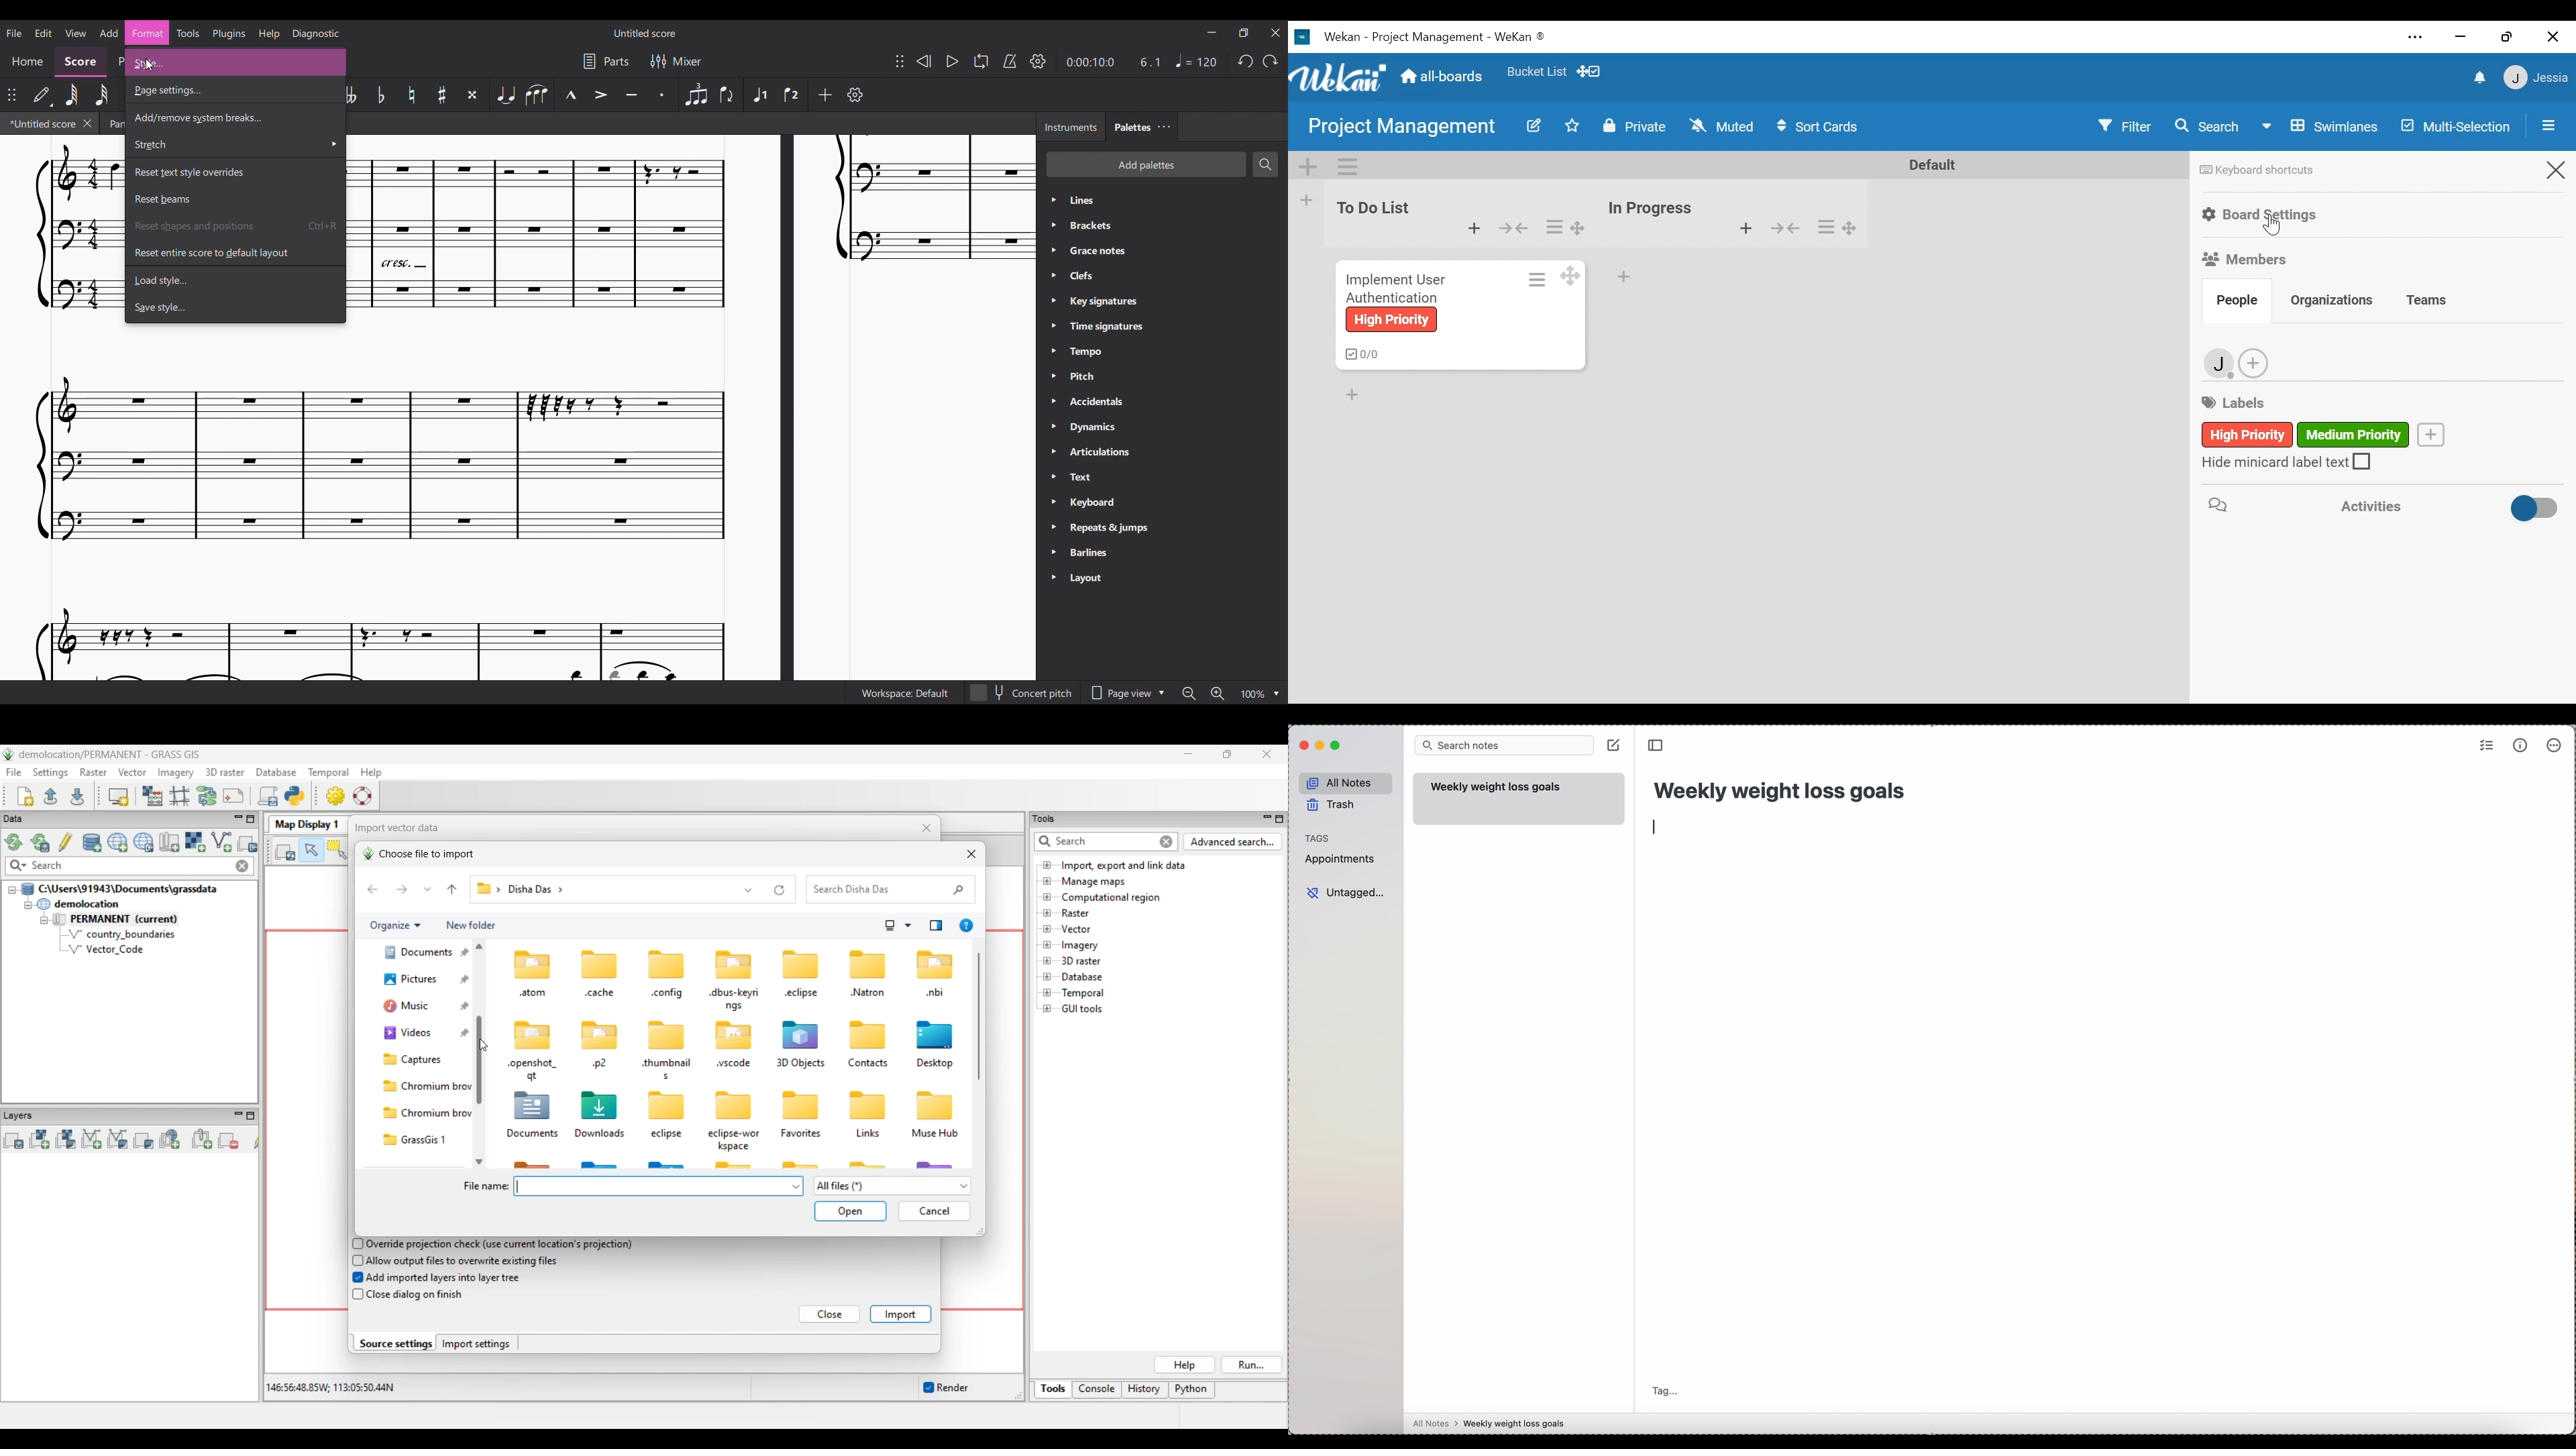  I want to click on tag, so click(1669, 1390).